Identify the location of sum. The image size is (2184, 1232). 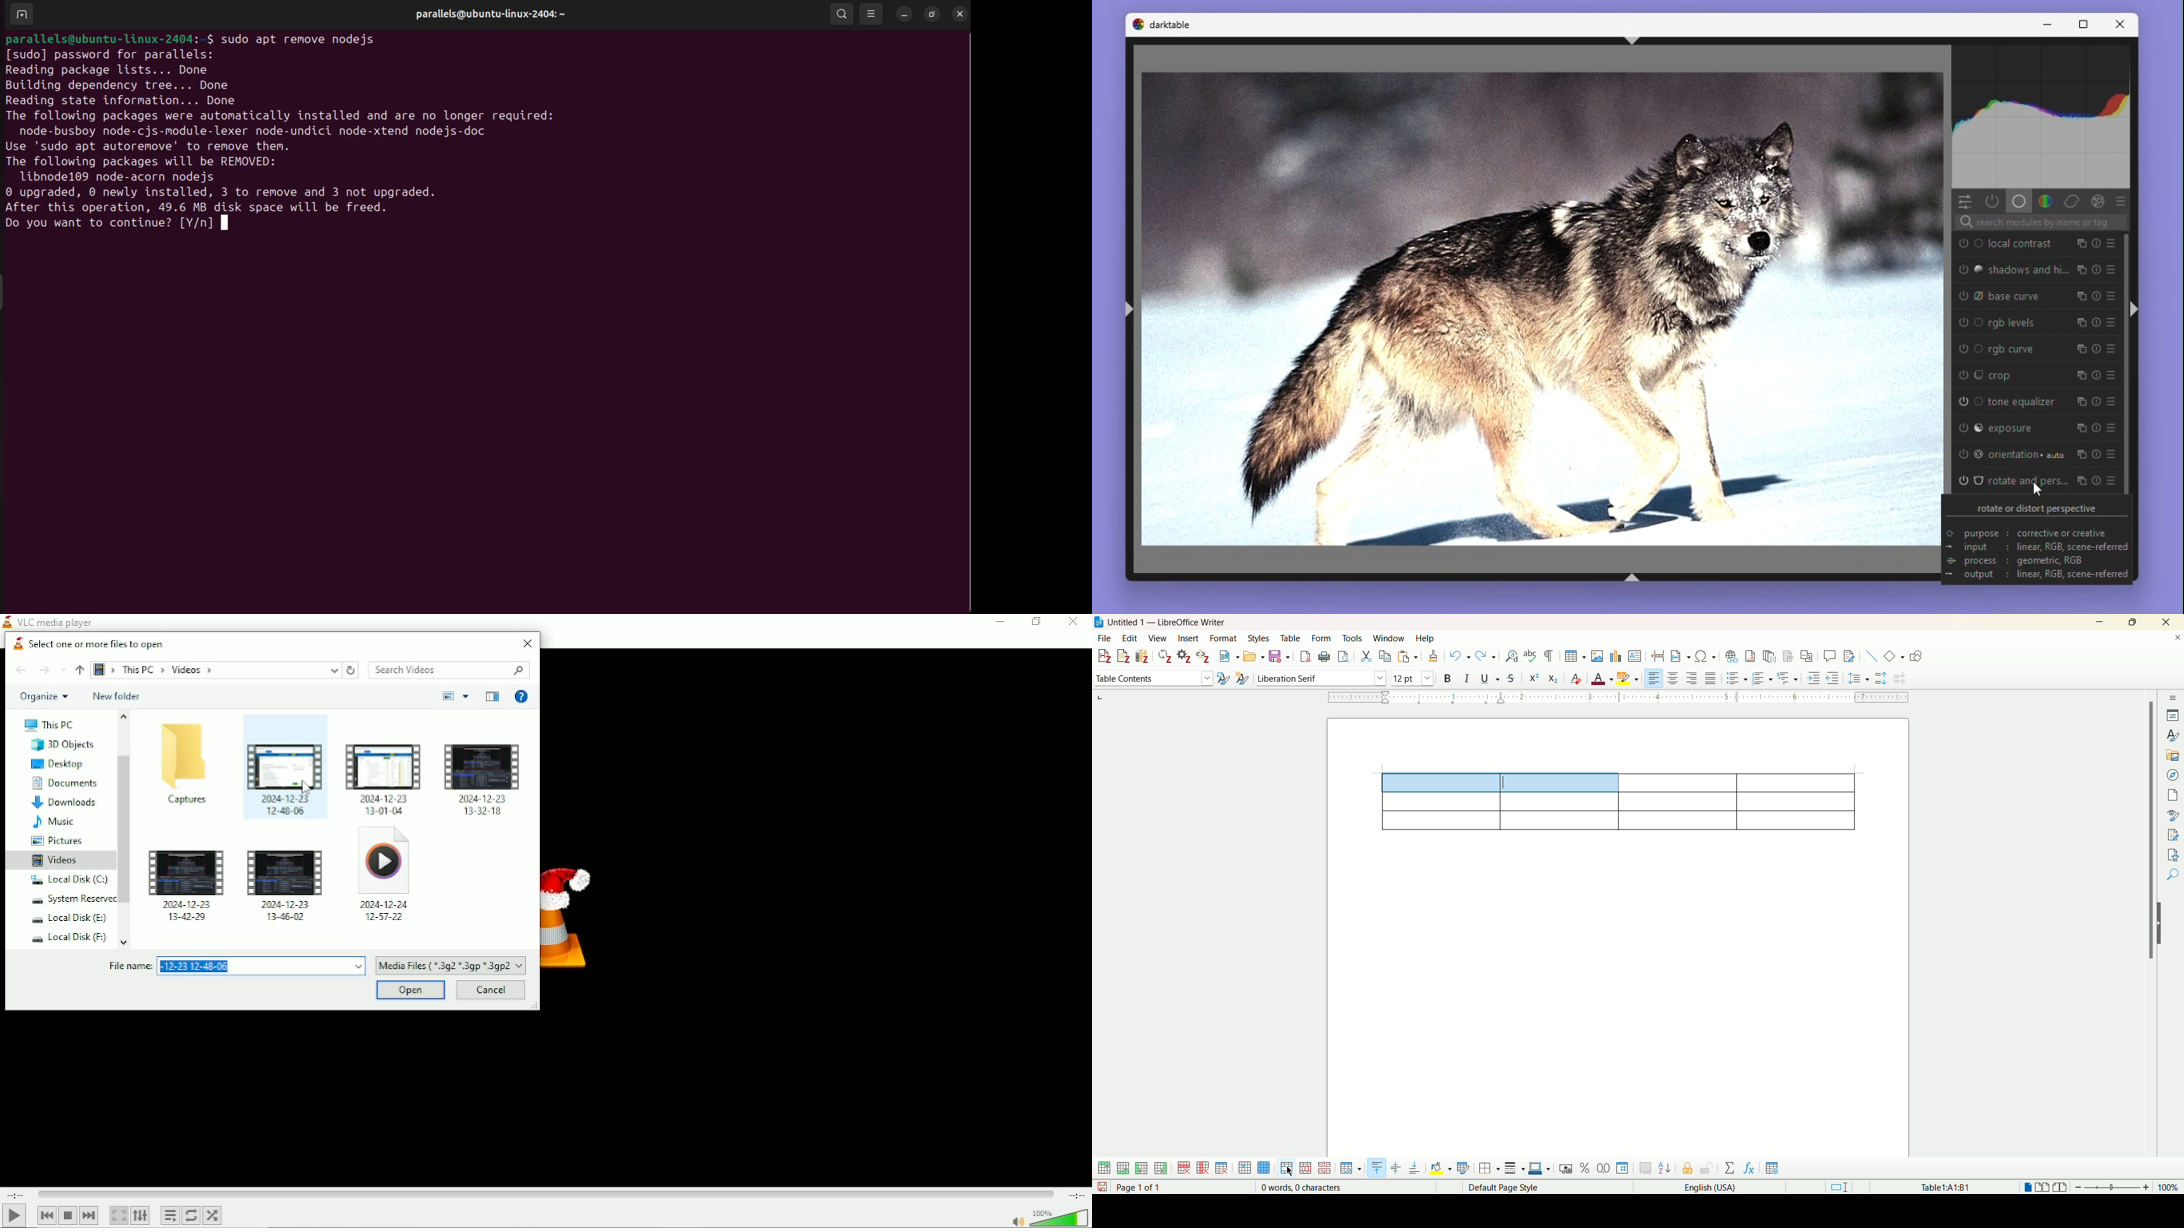
(1730, 1166).